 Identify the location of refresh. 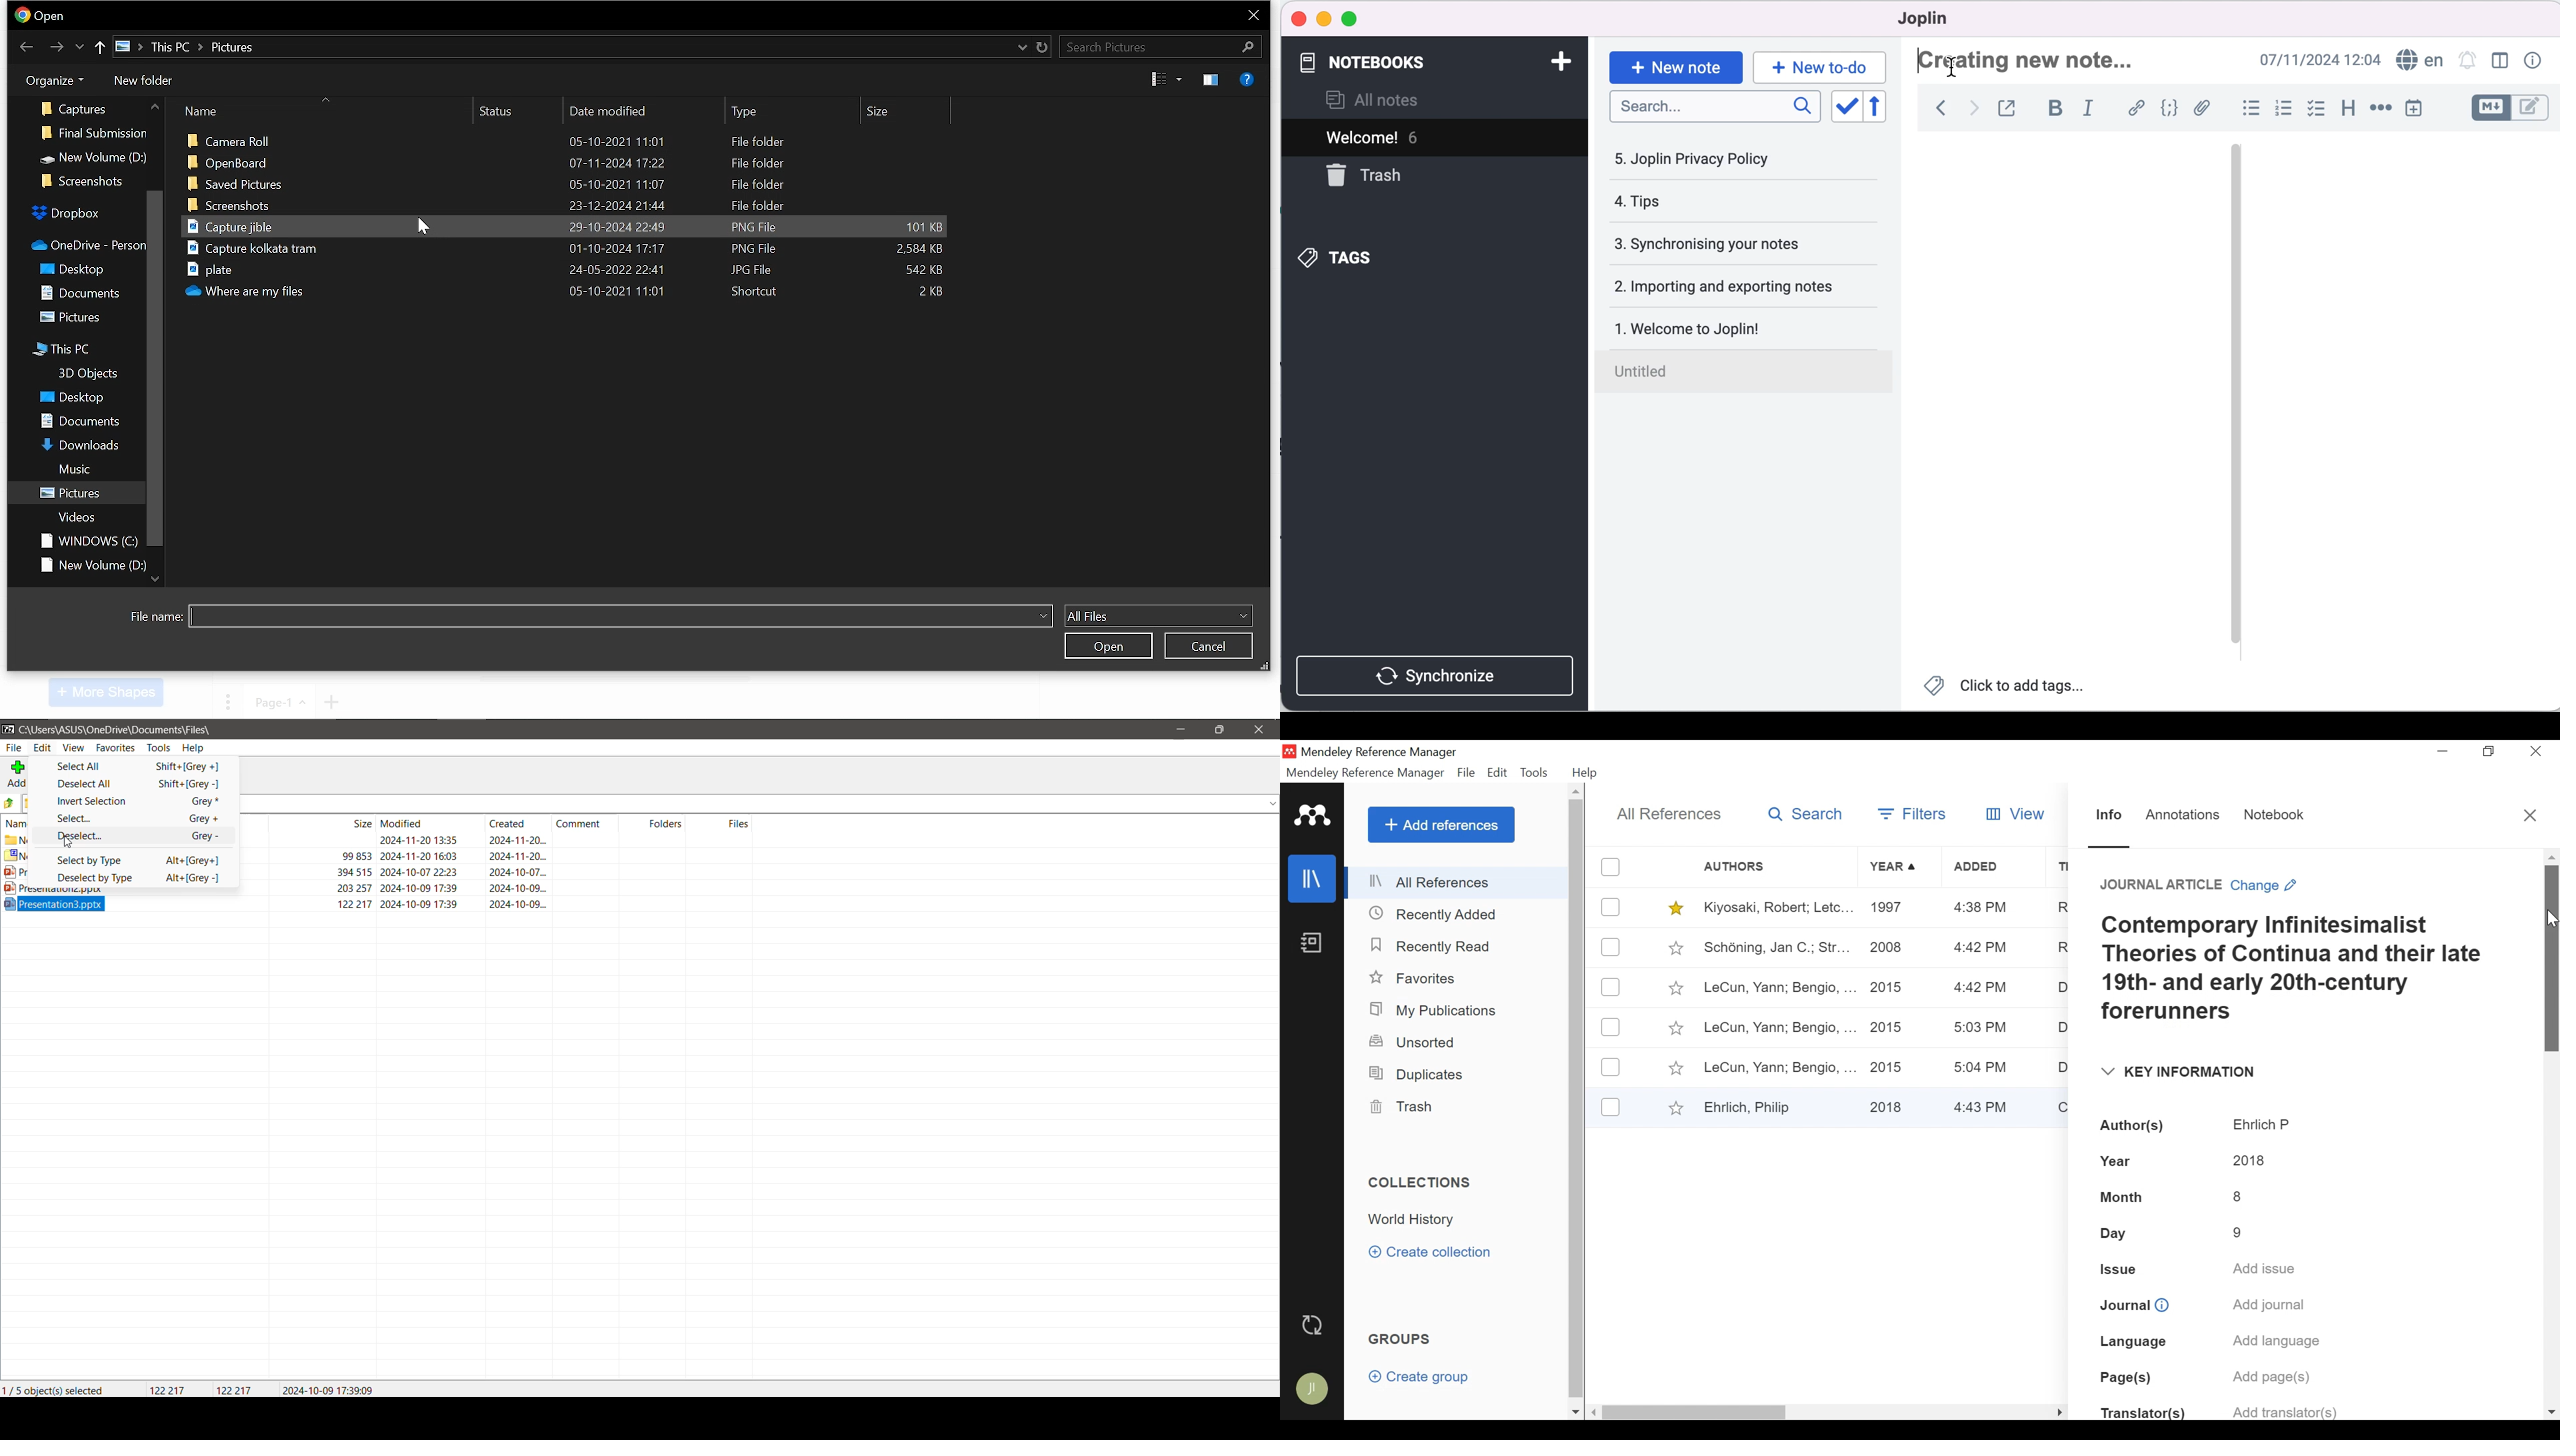
(1042, 46).